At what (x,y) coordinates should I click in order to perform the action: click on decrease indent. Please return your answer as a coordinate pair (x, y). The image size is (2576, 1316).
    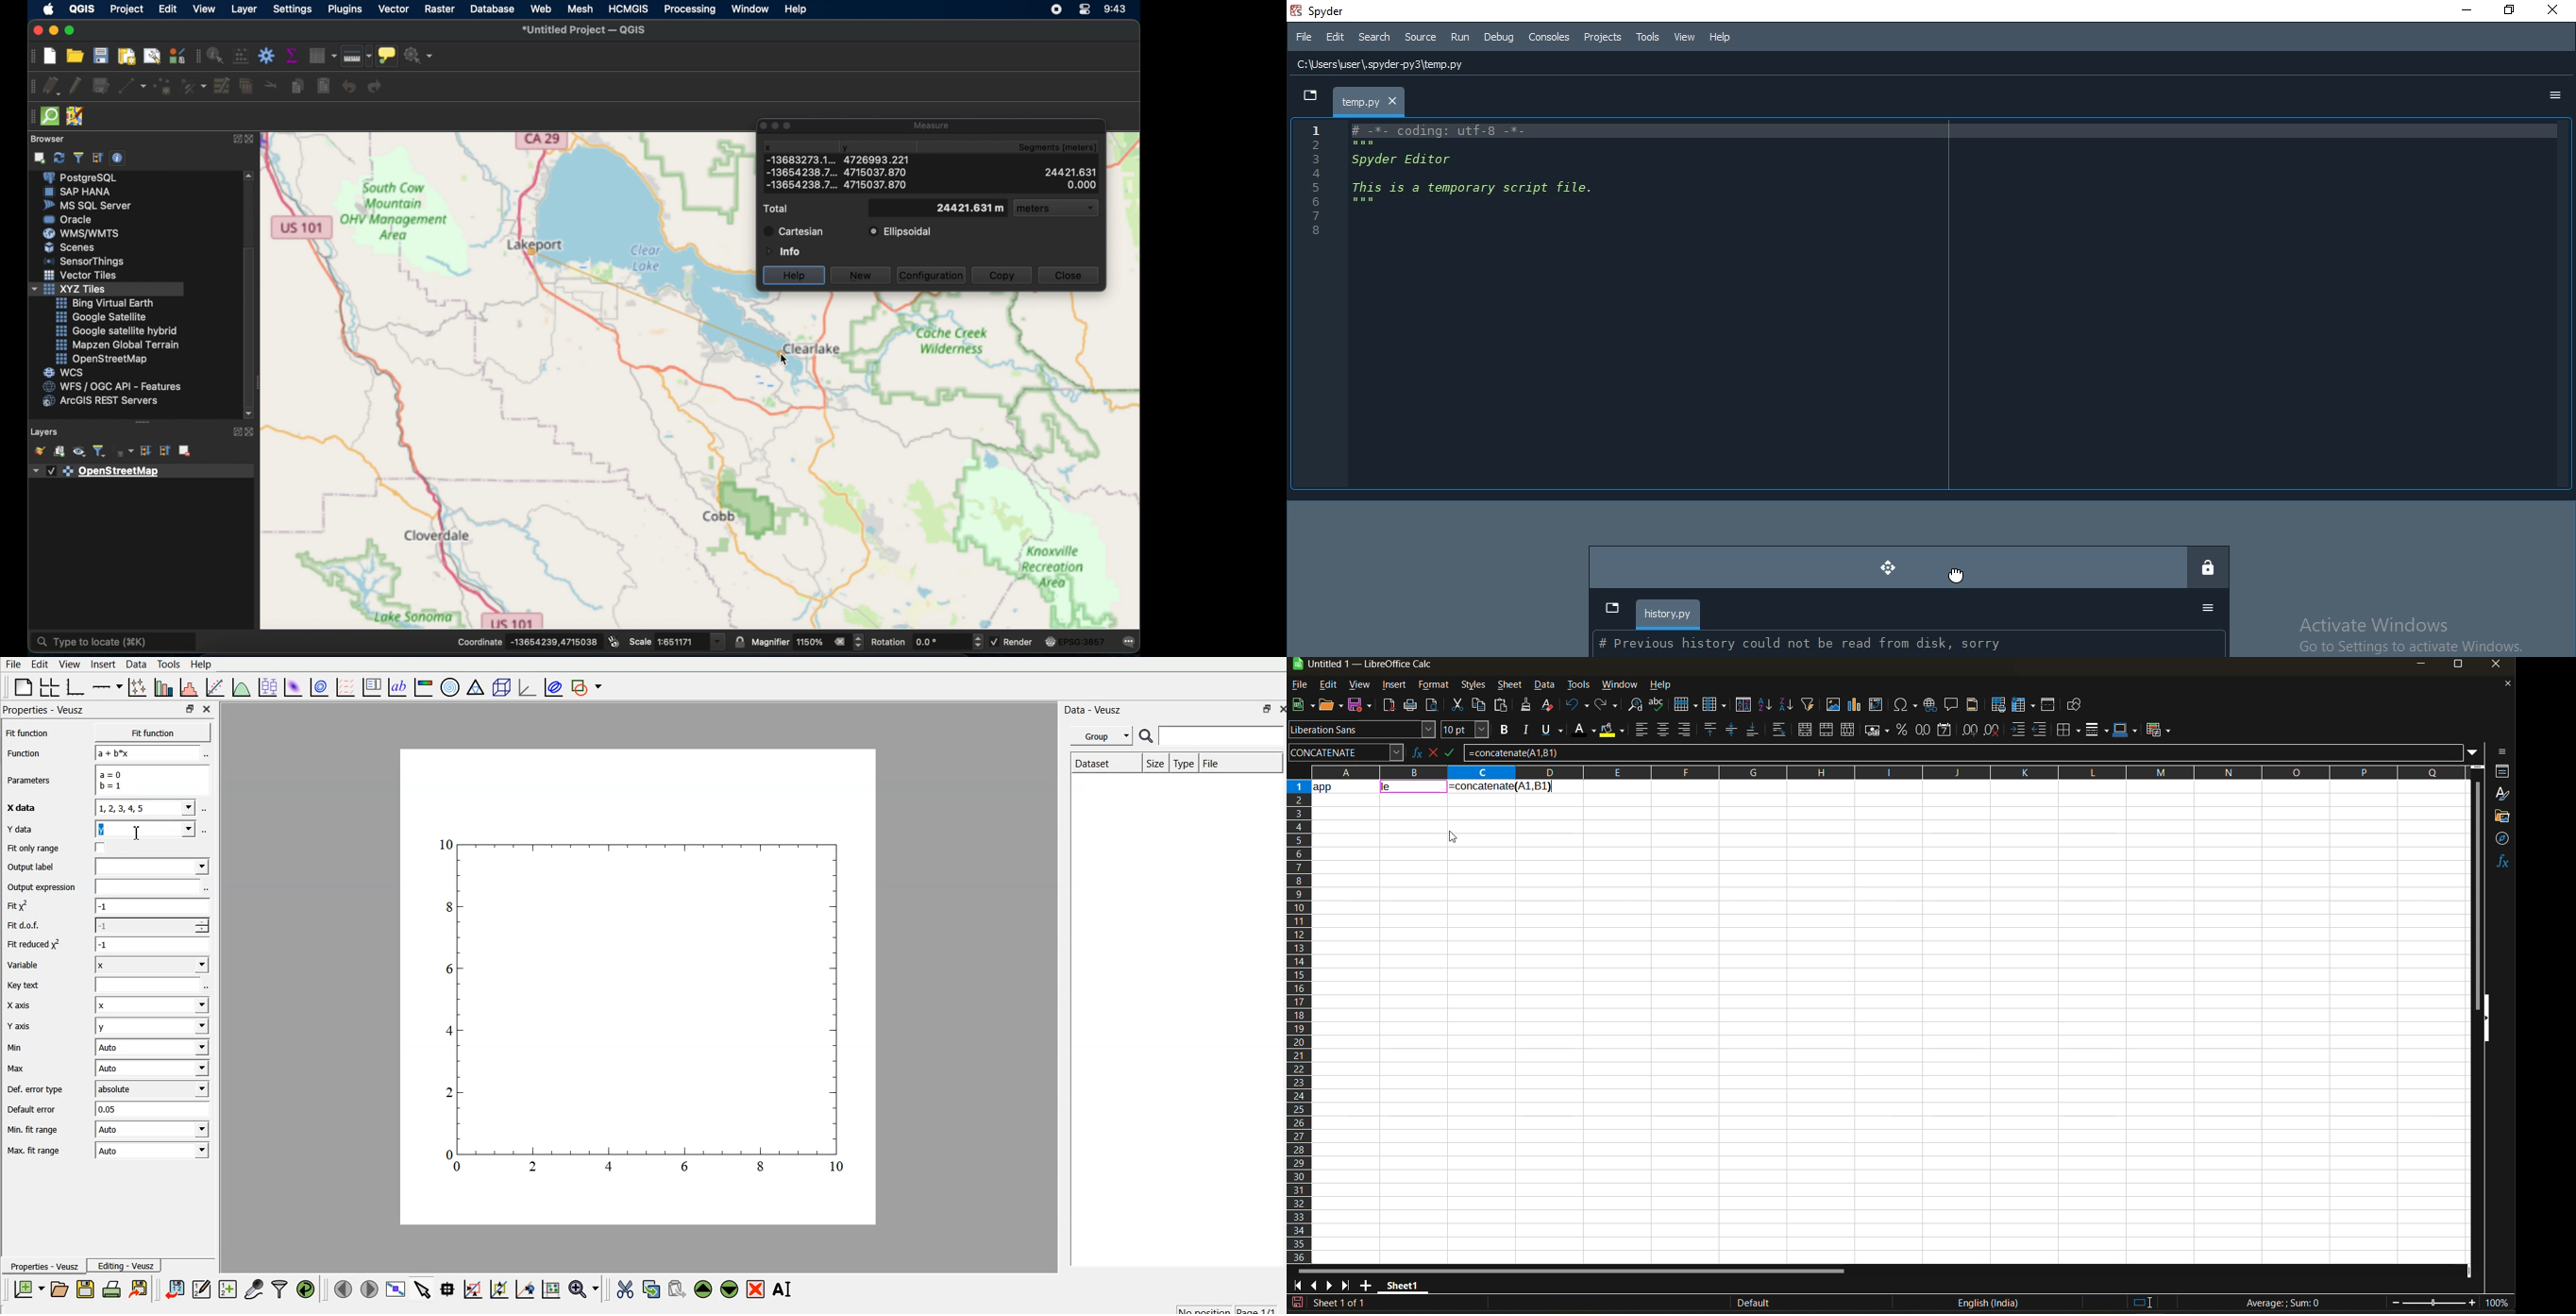
    Looking at the image, I should click on (2043, 730).